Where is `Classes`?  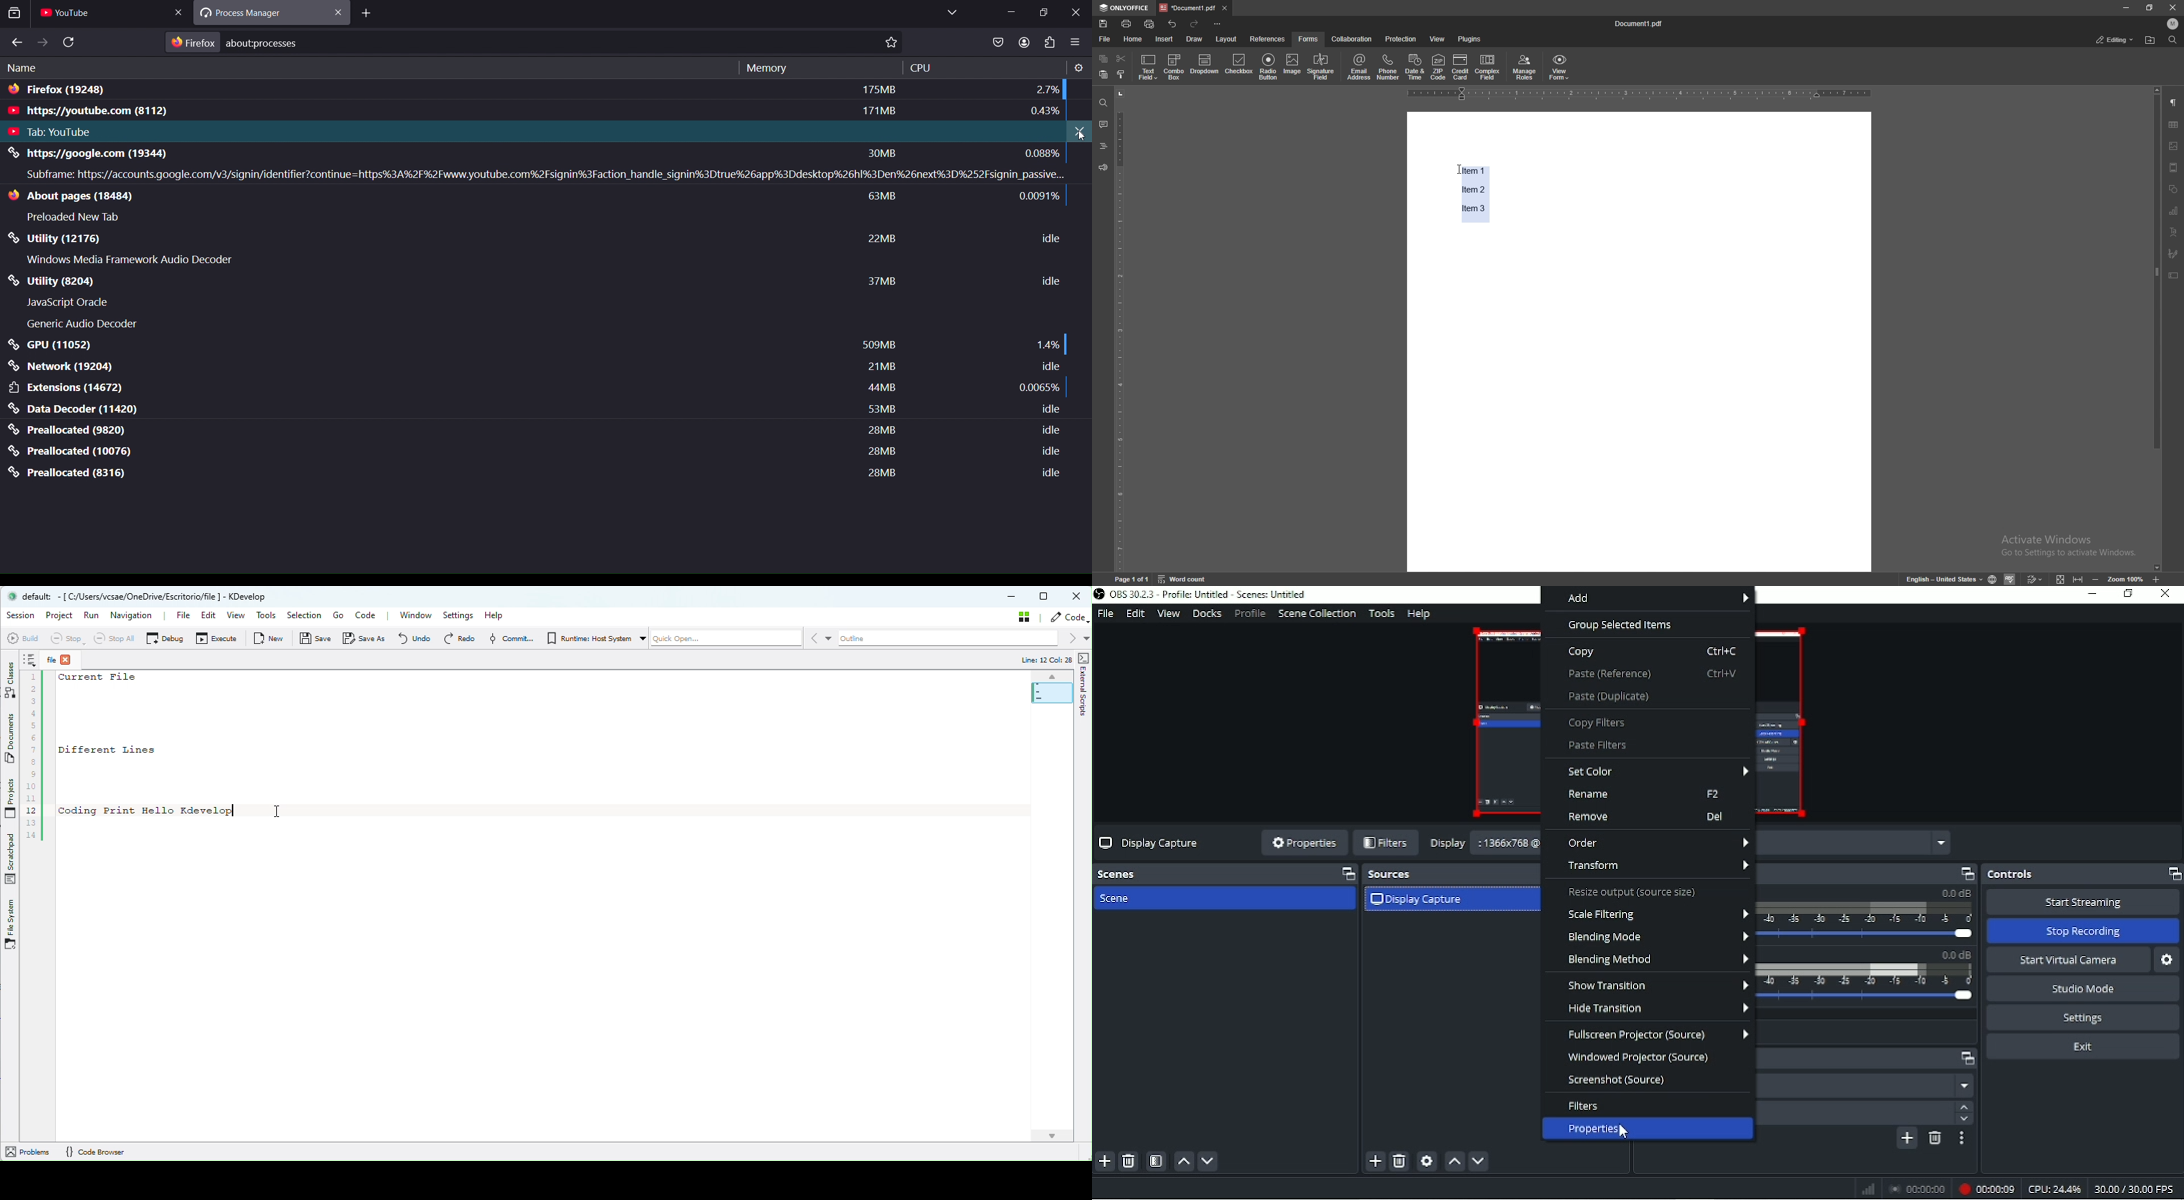 Classes is located at coordinates (9, 677).